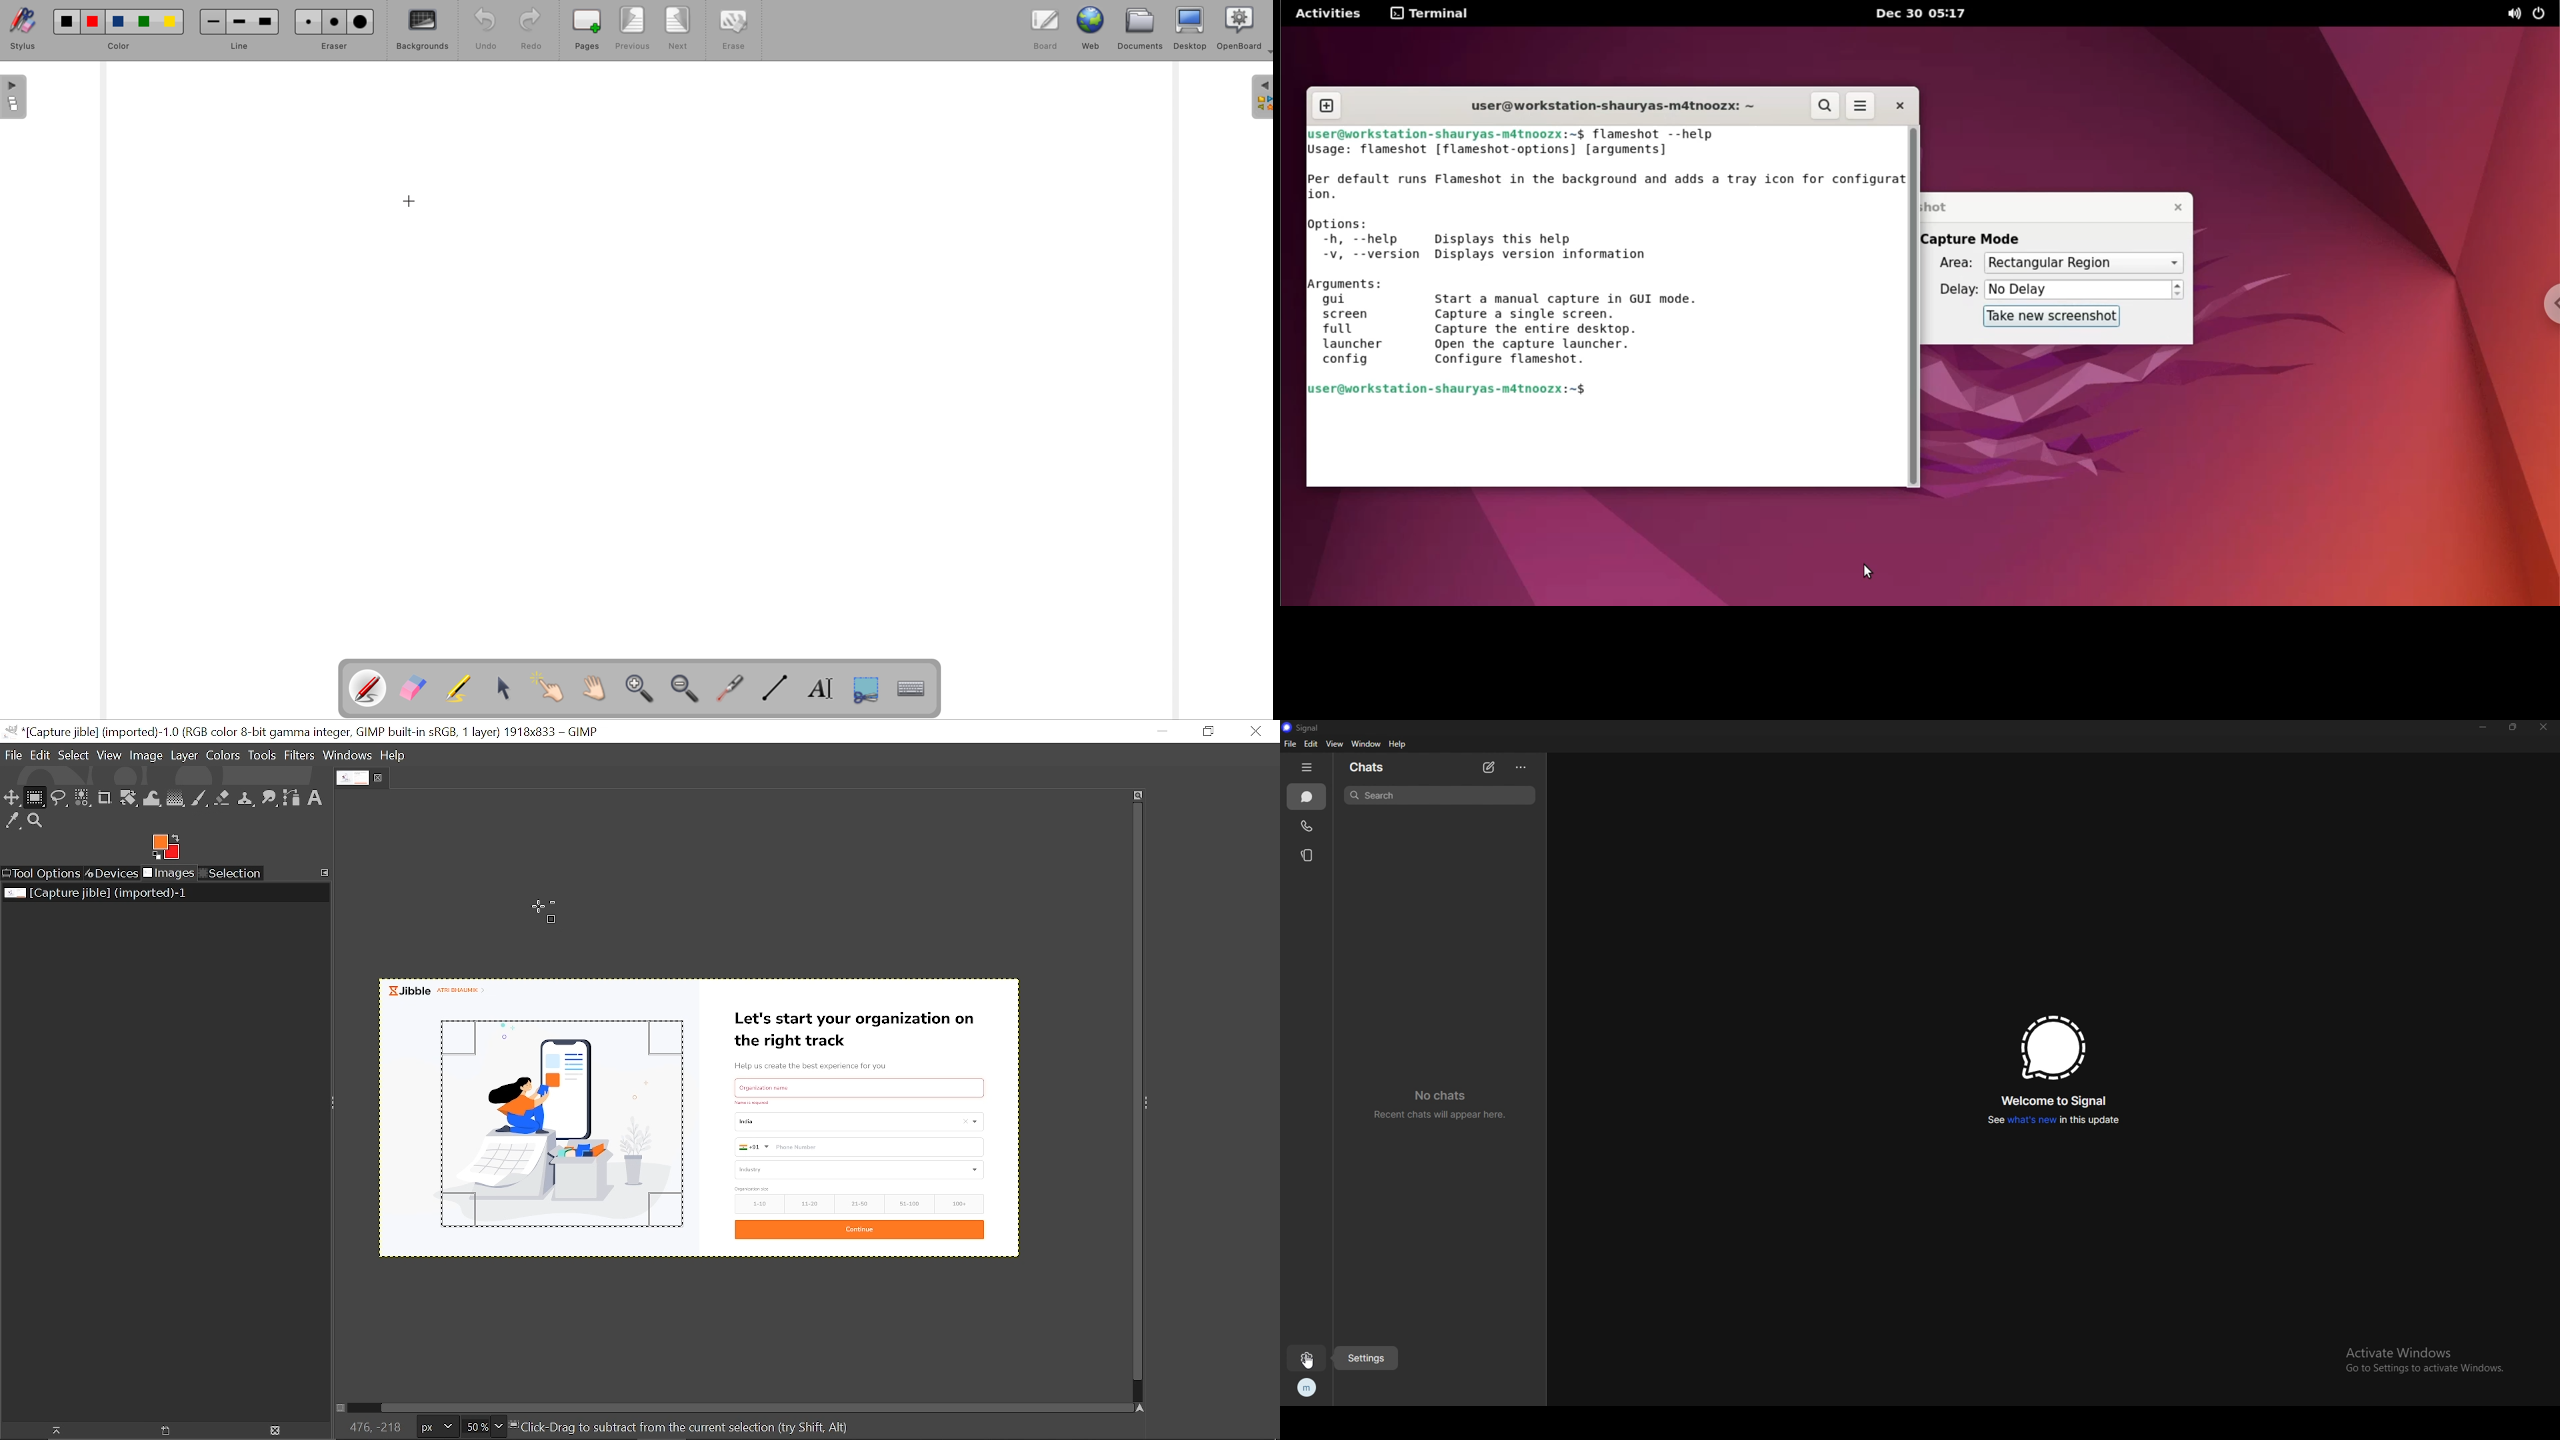 This screenshot has height=1456, width=2576. I want to click on 11-20, so click(808, 1204).